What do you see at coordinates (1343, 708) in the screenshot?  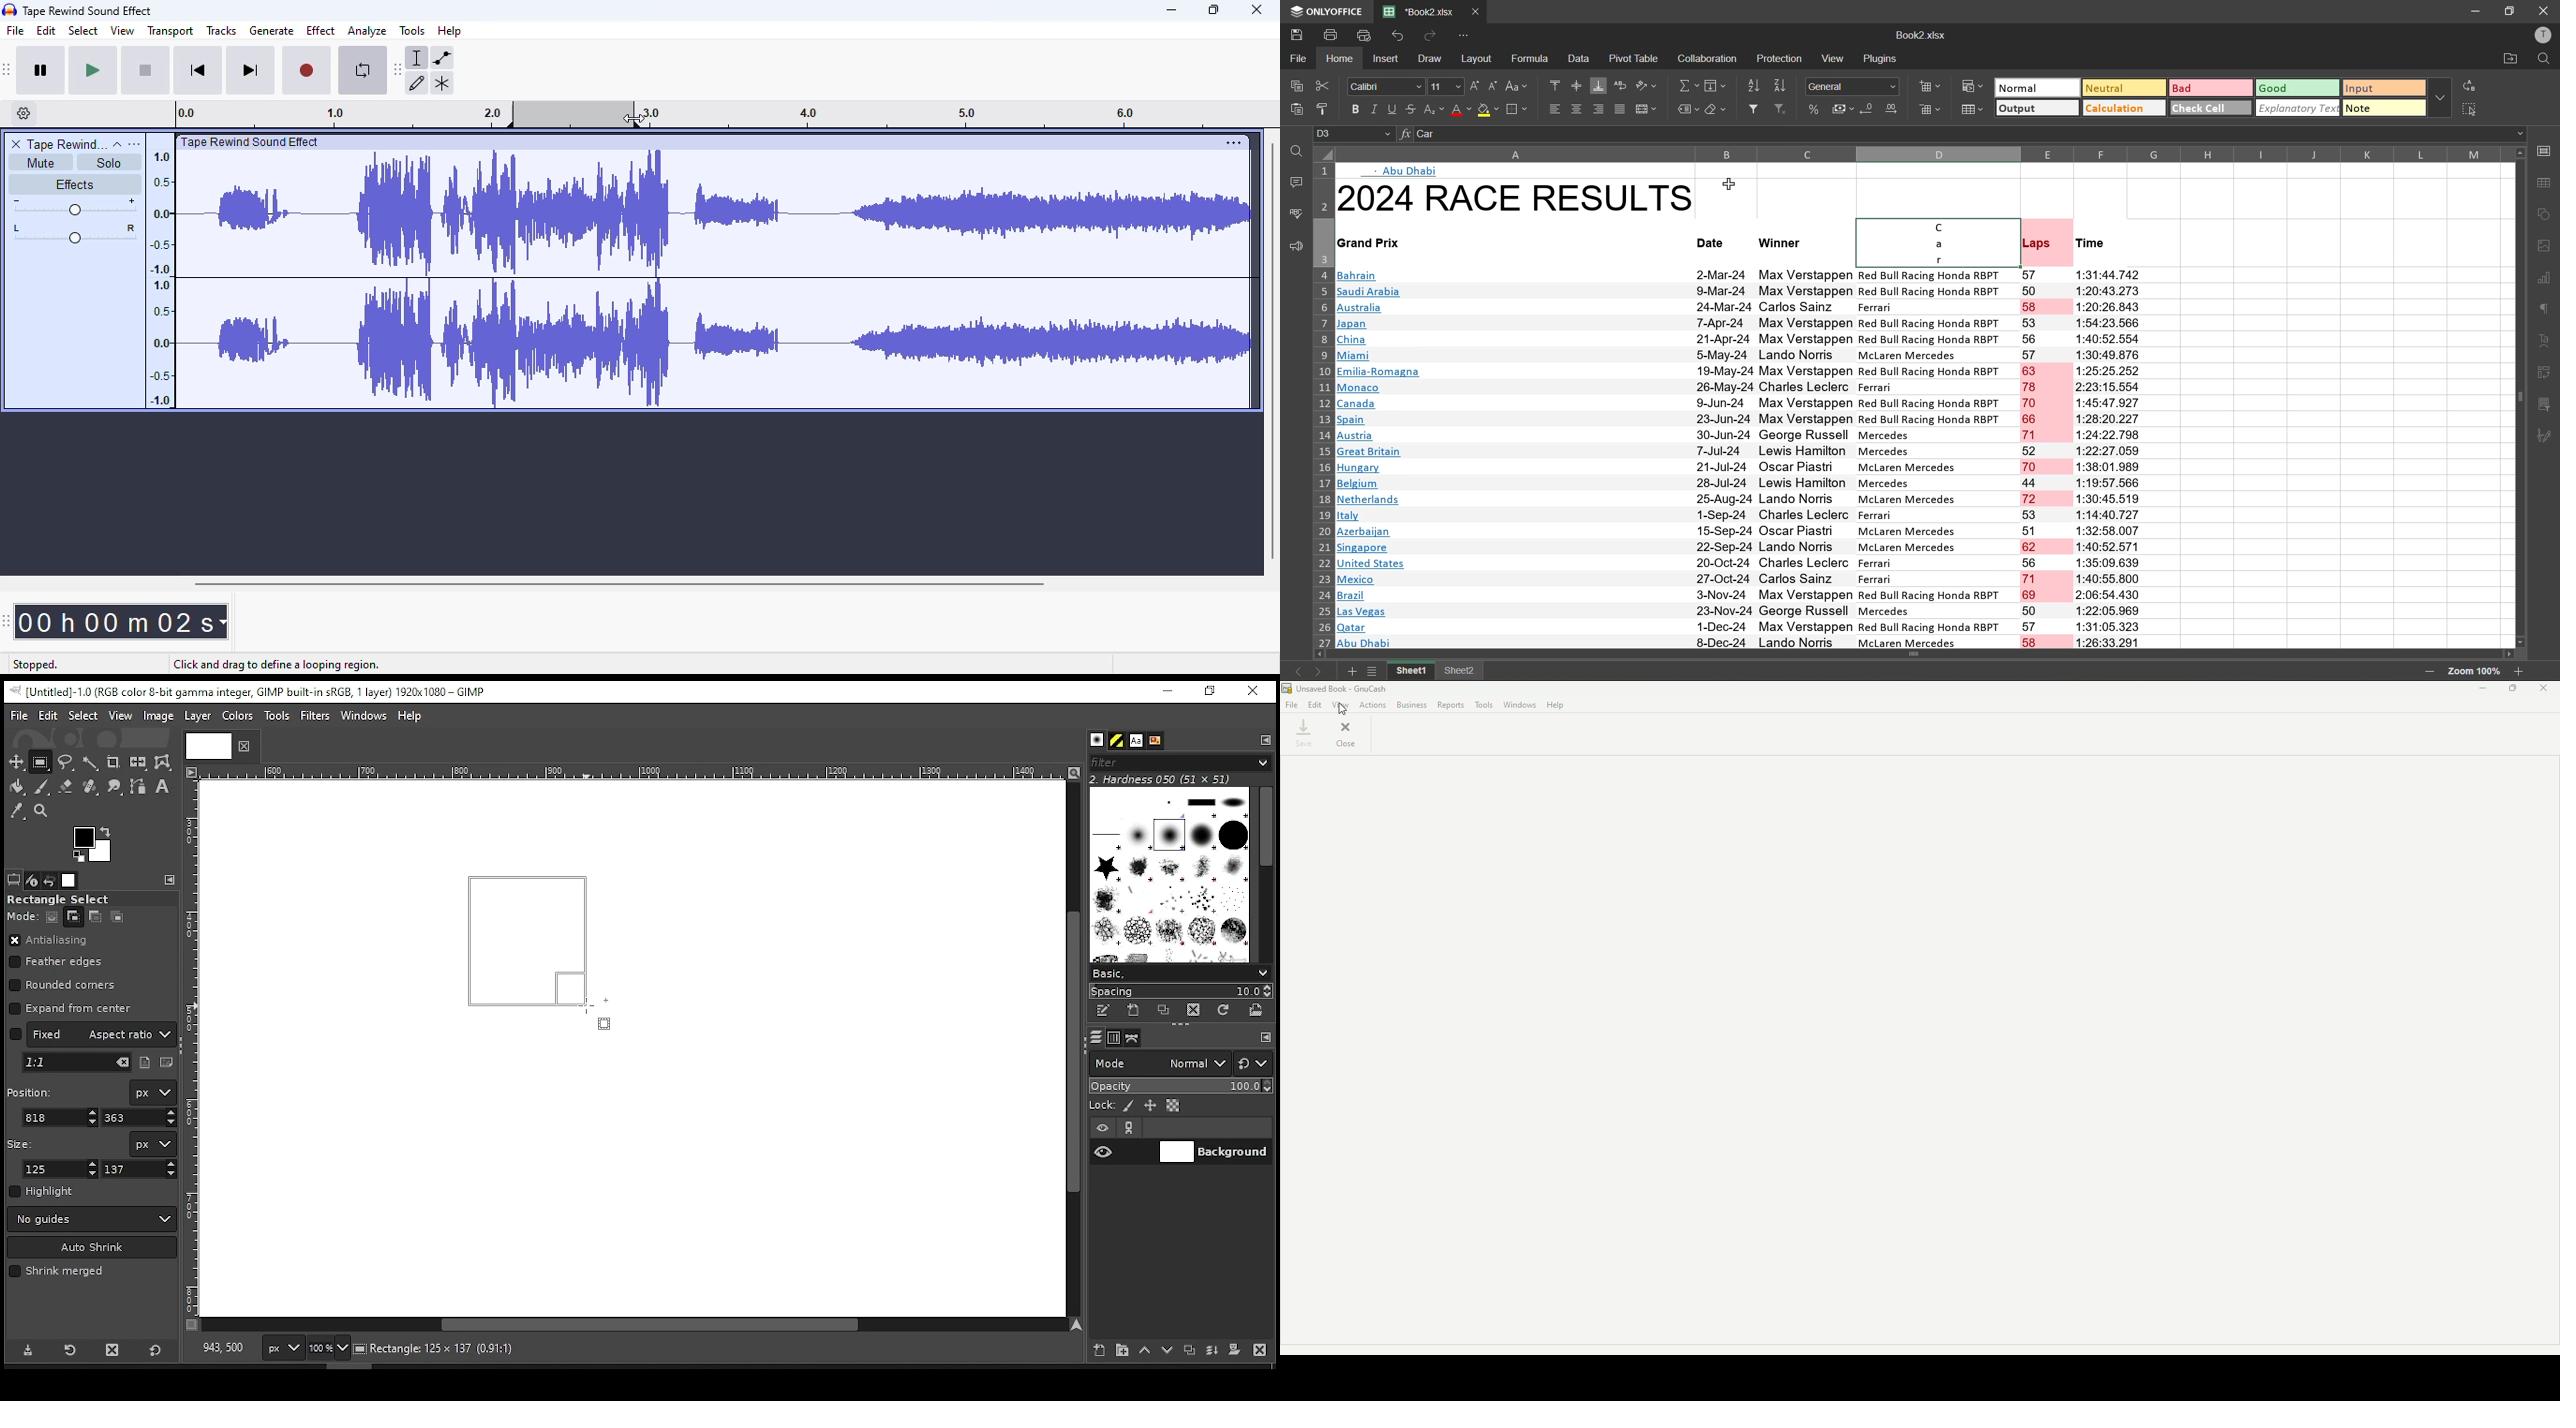 I see `cursor` at bounding box center [1343, 708].